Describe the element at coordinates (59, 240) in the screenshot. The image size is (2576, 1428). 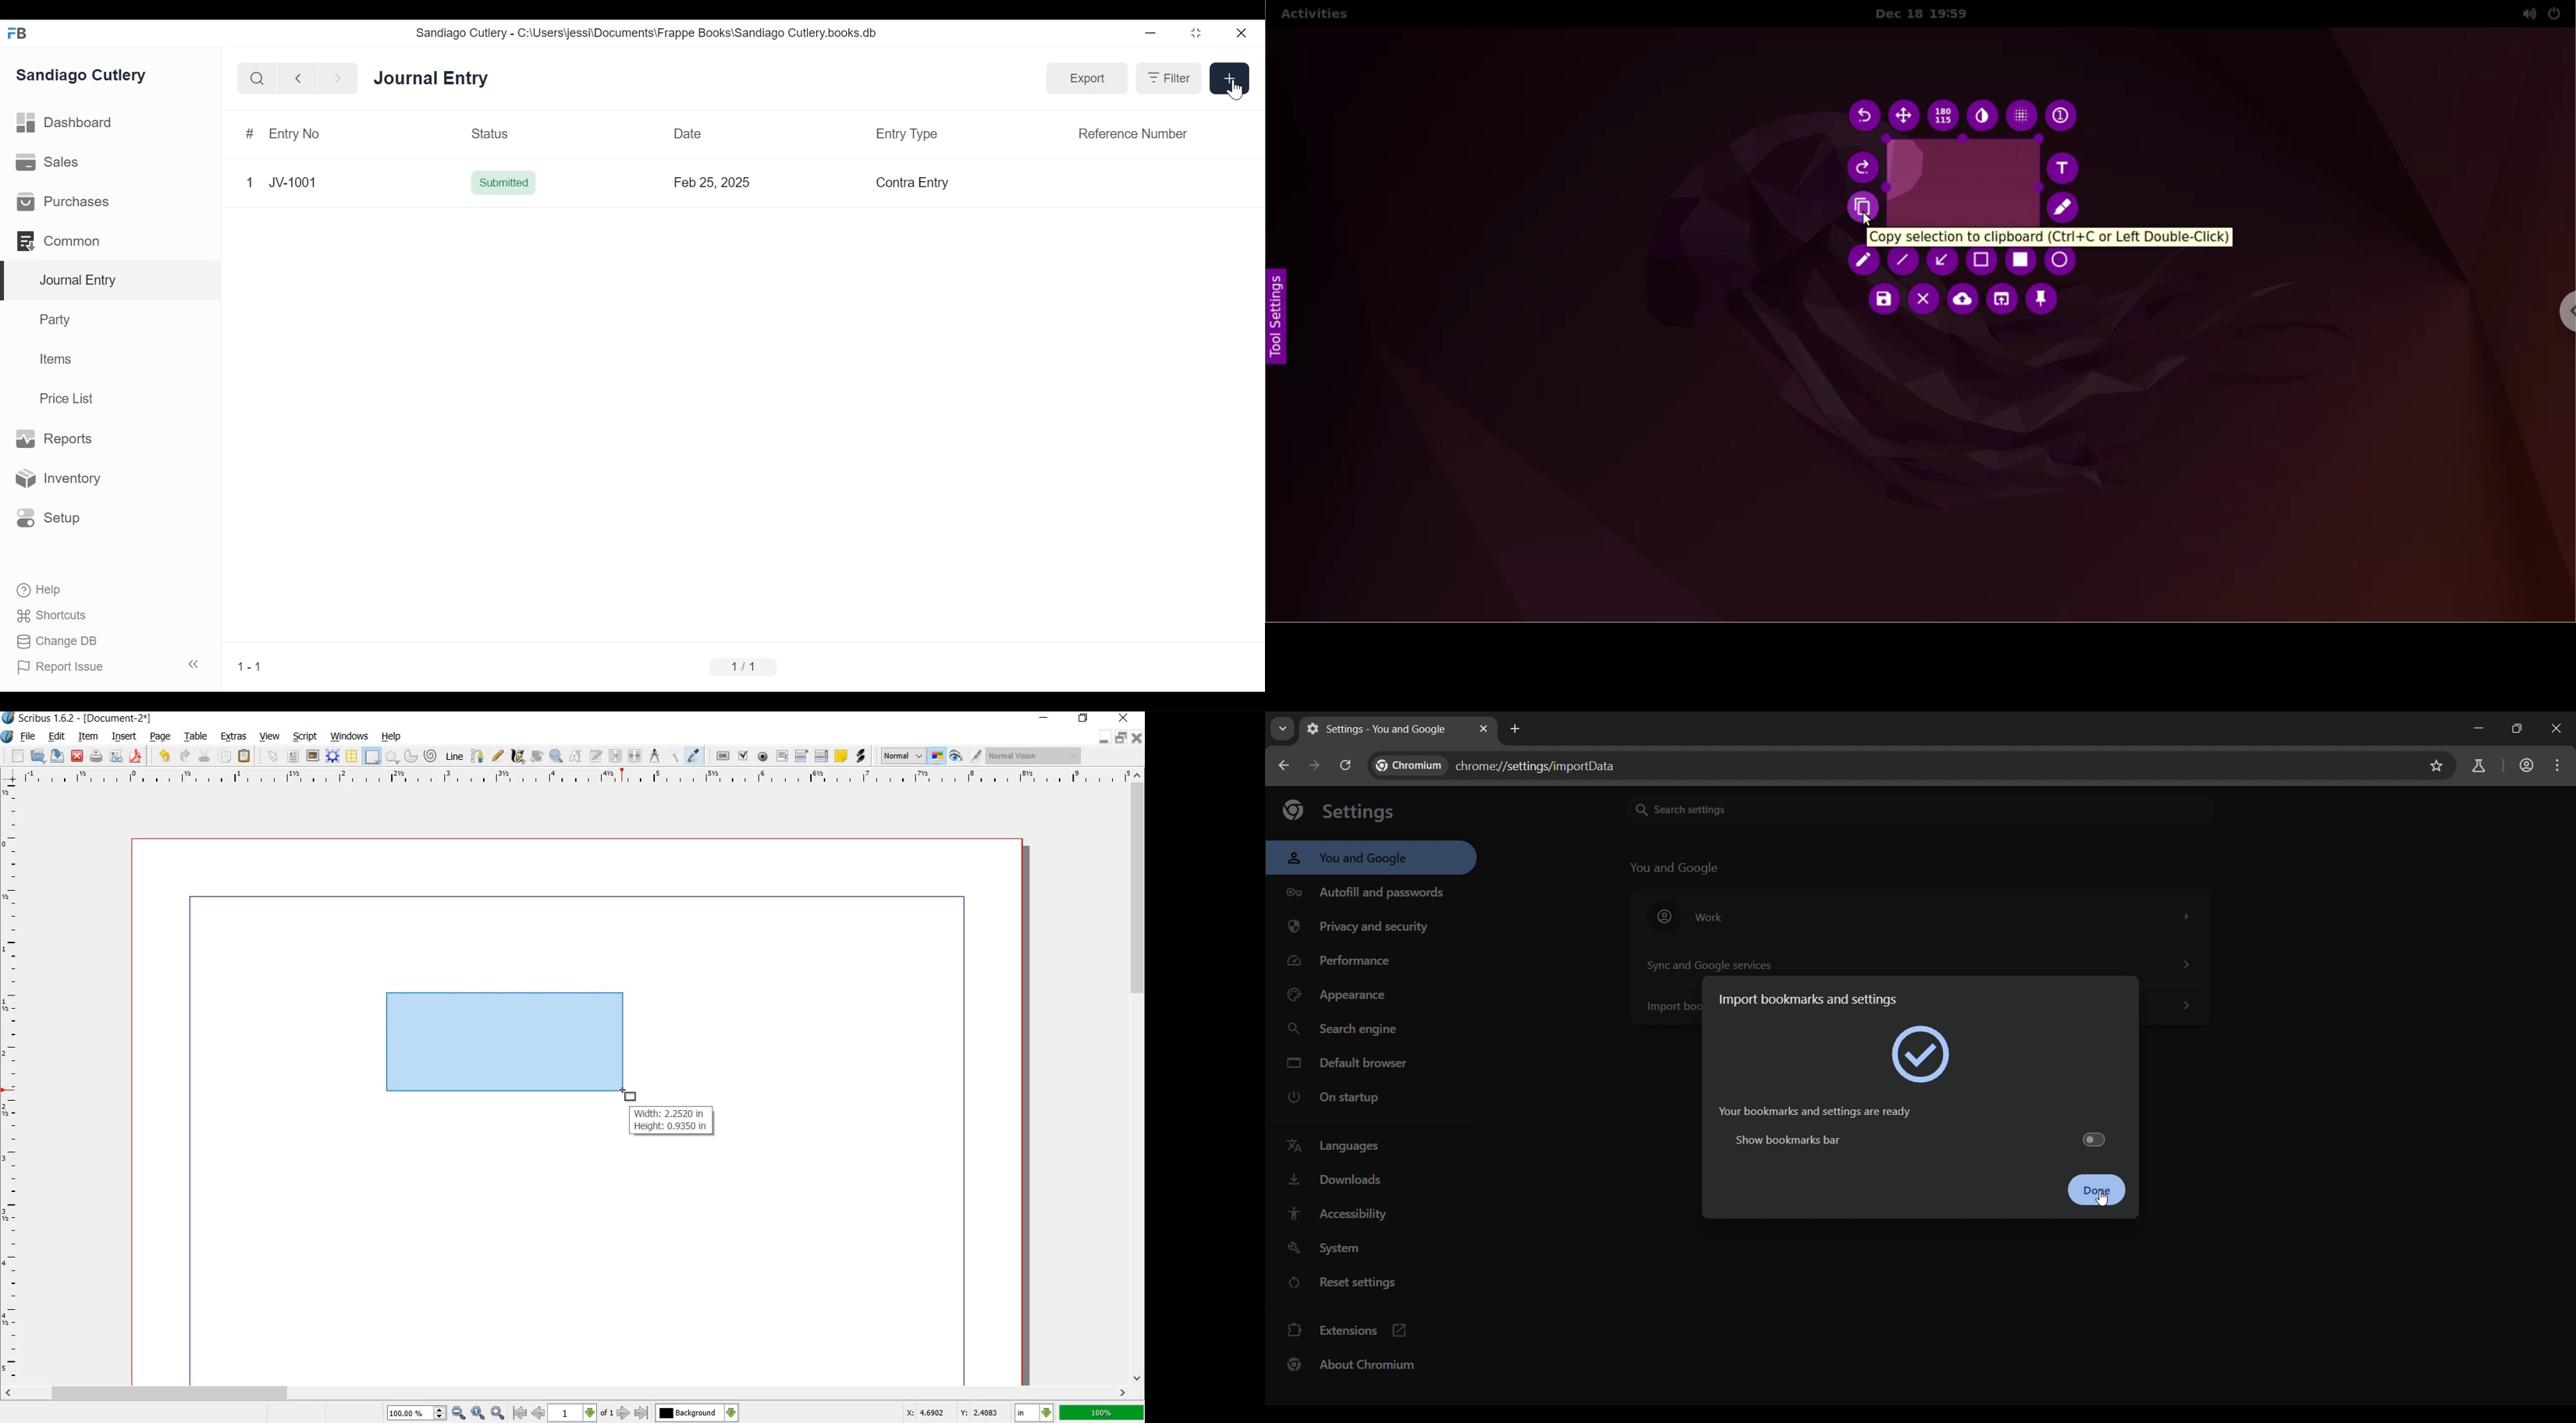
I see `Common` at that location.